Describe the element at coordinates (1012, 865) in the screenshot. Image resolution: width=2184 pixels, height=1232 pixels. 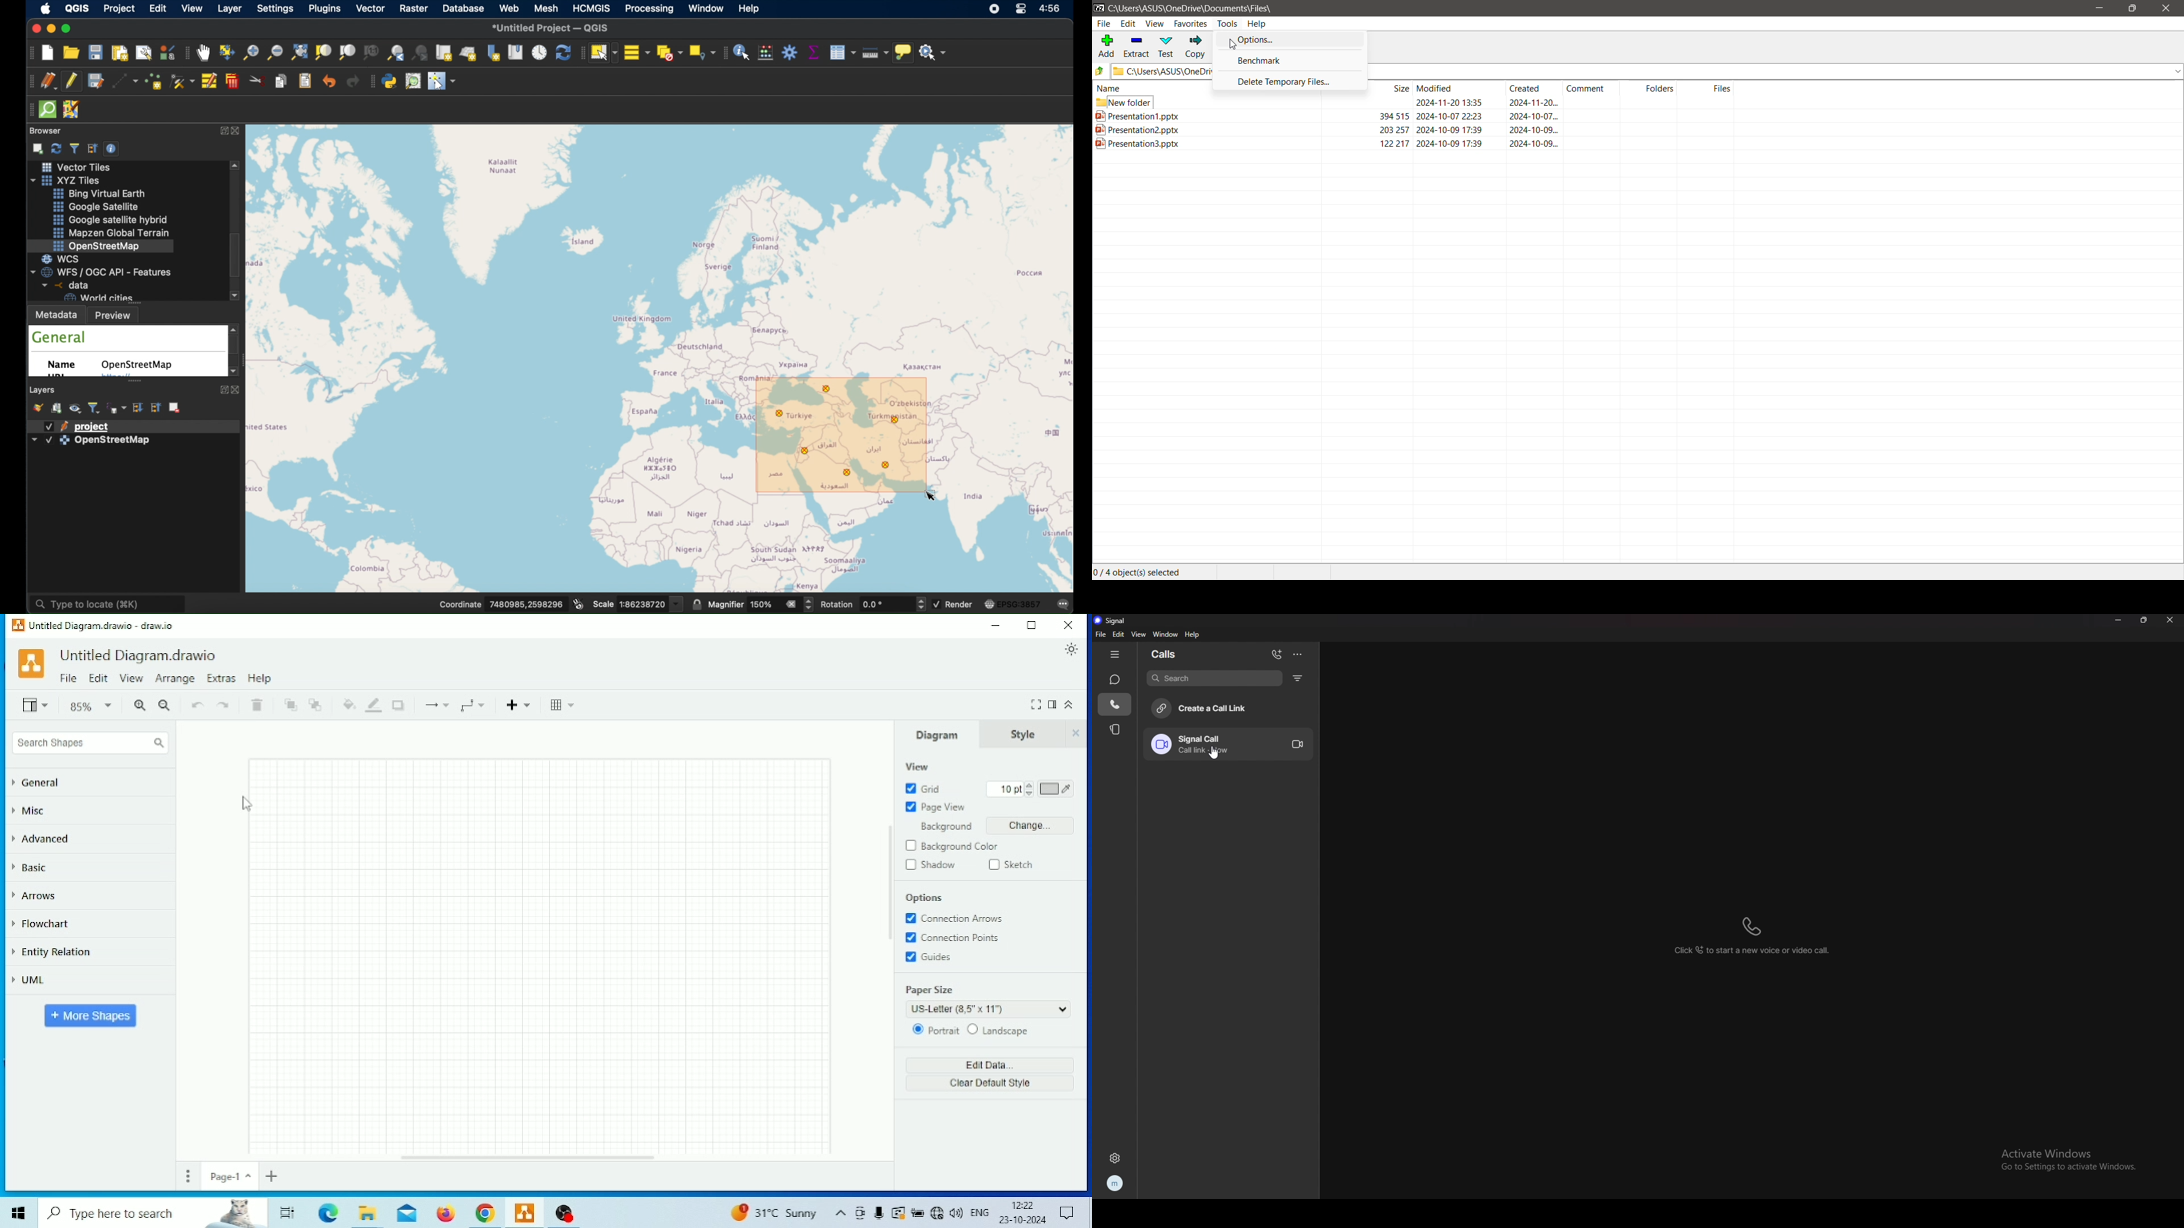
I see `Sketch` at that location.